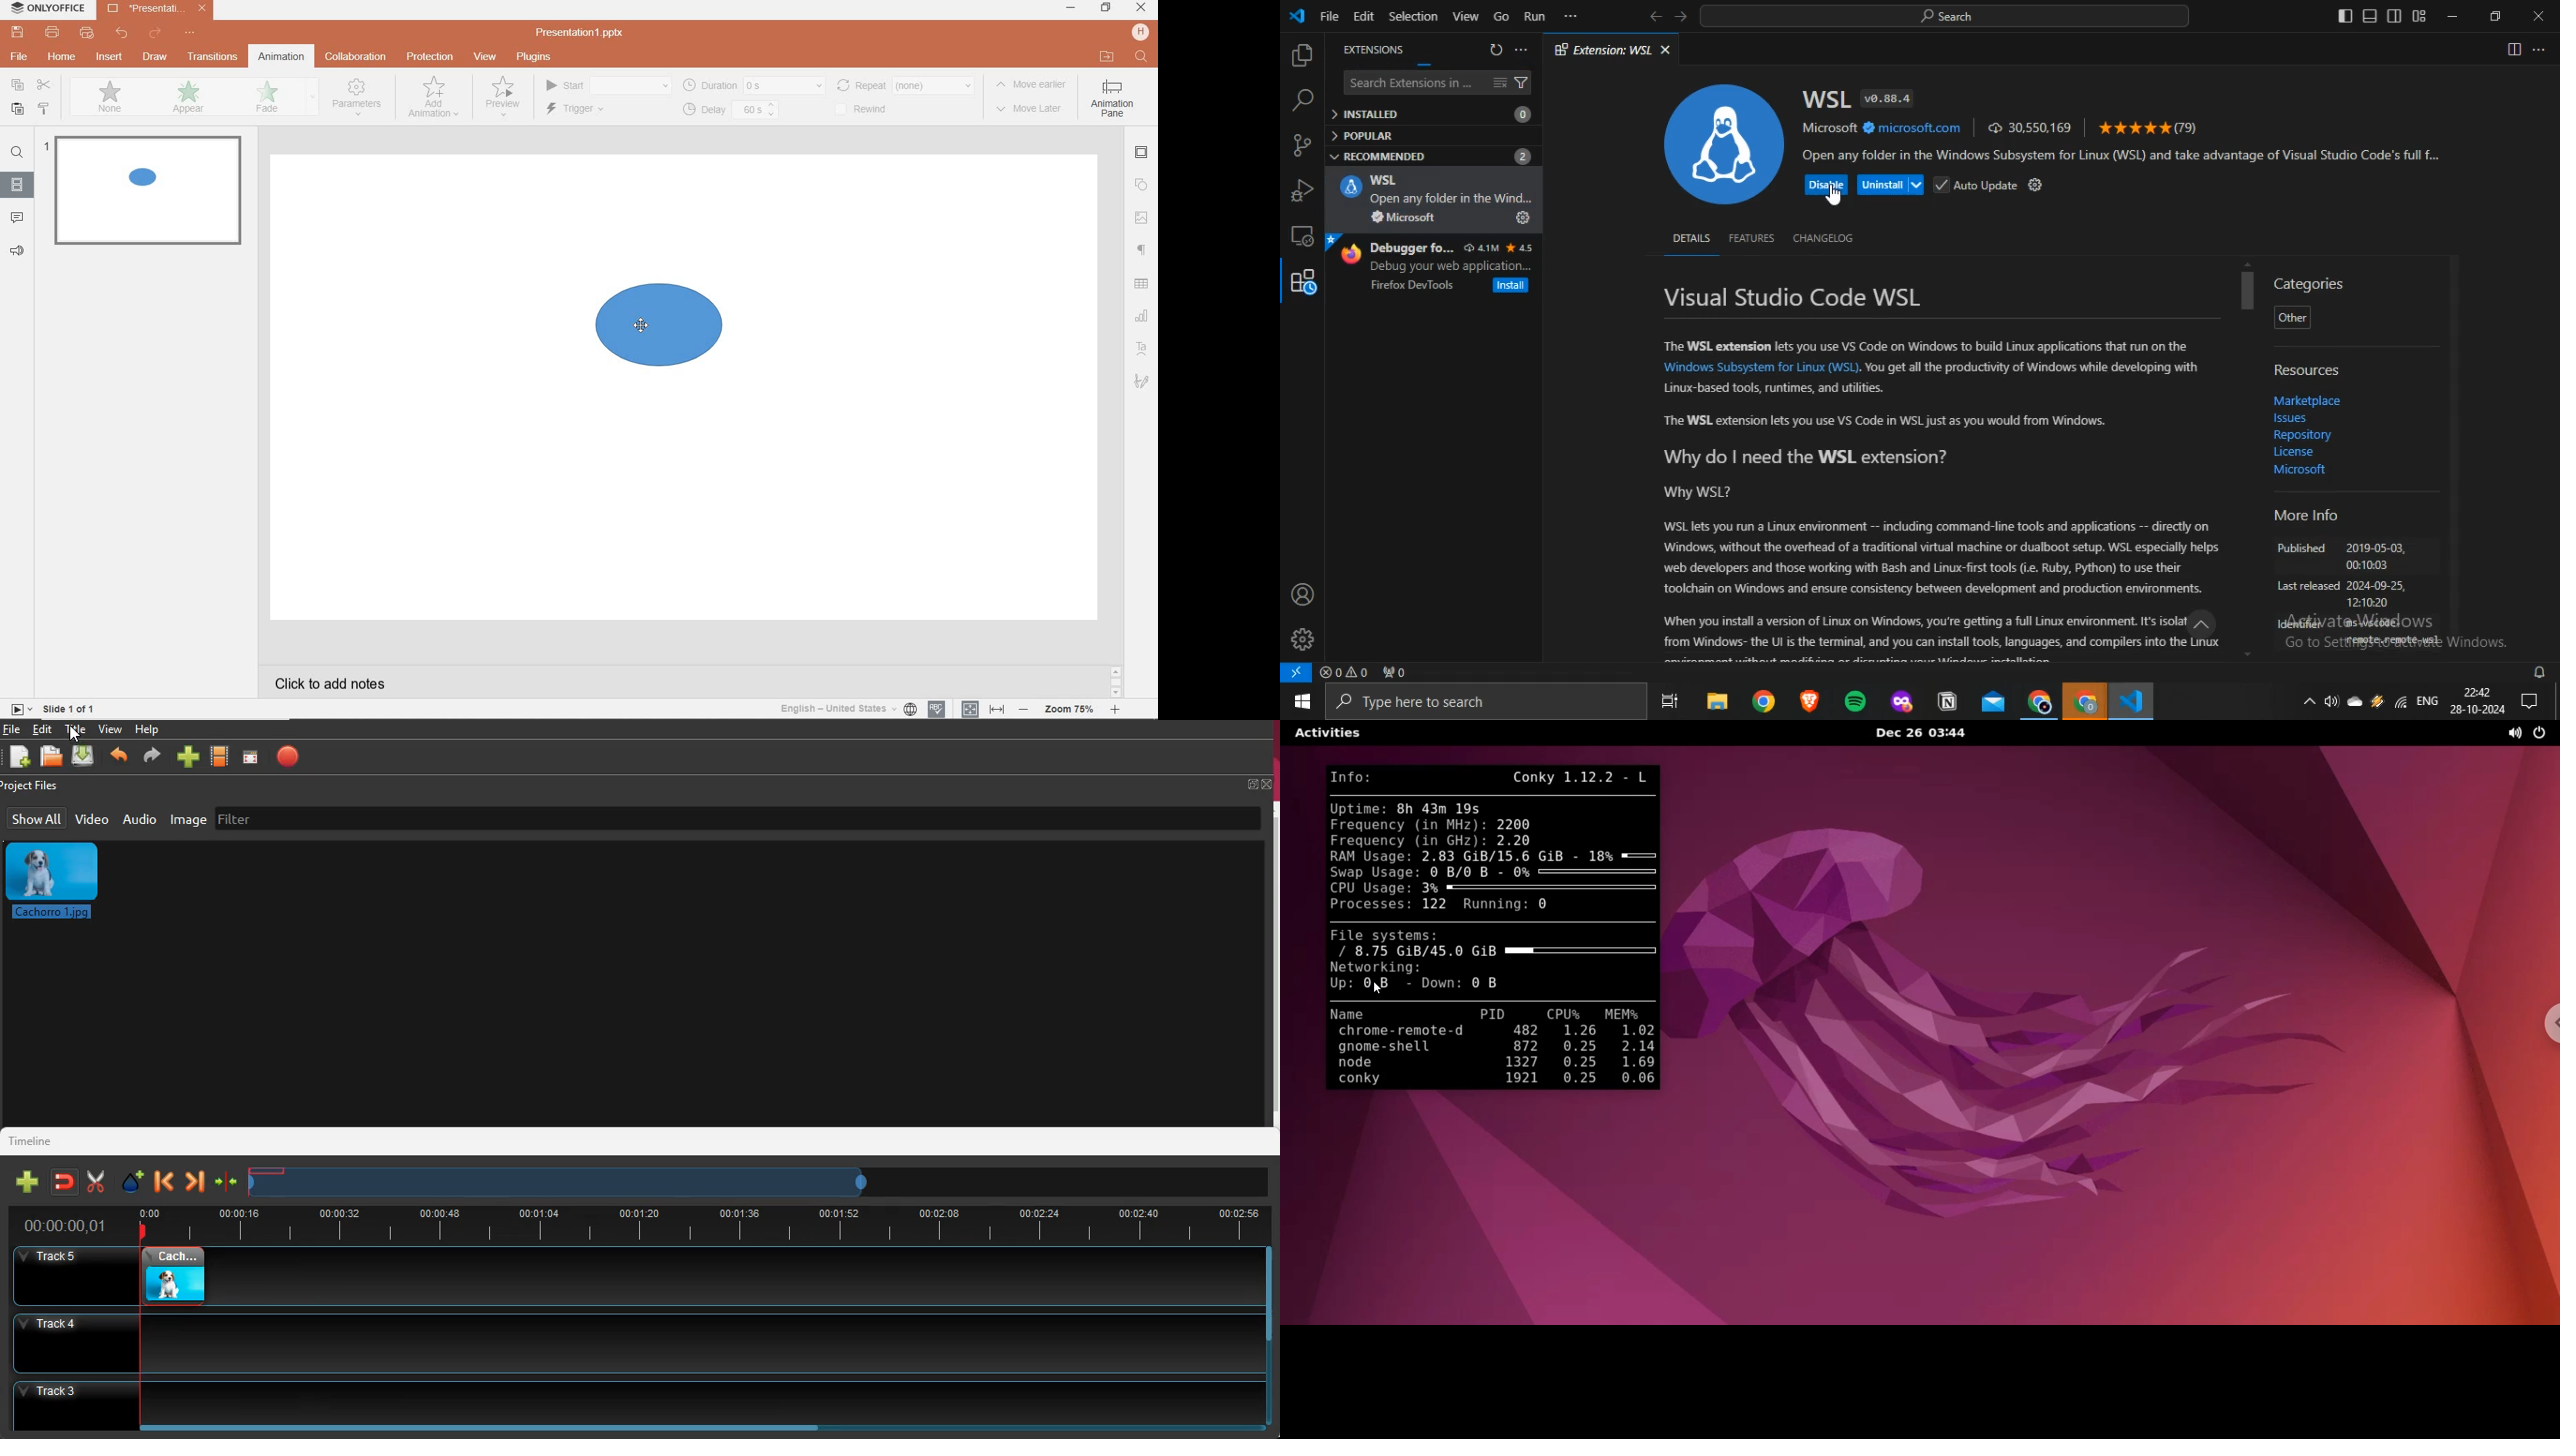 The height and width of the screenshot is (1456, 2576). I want to click on move earlier, so click(1035, 86).